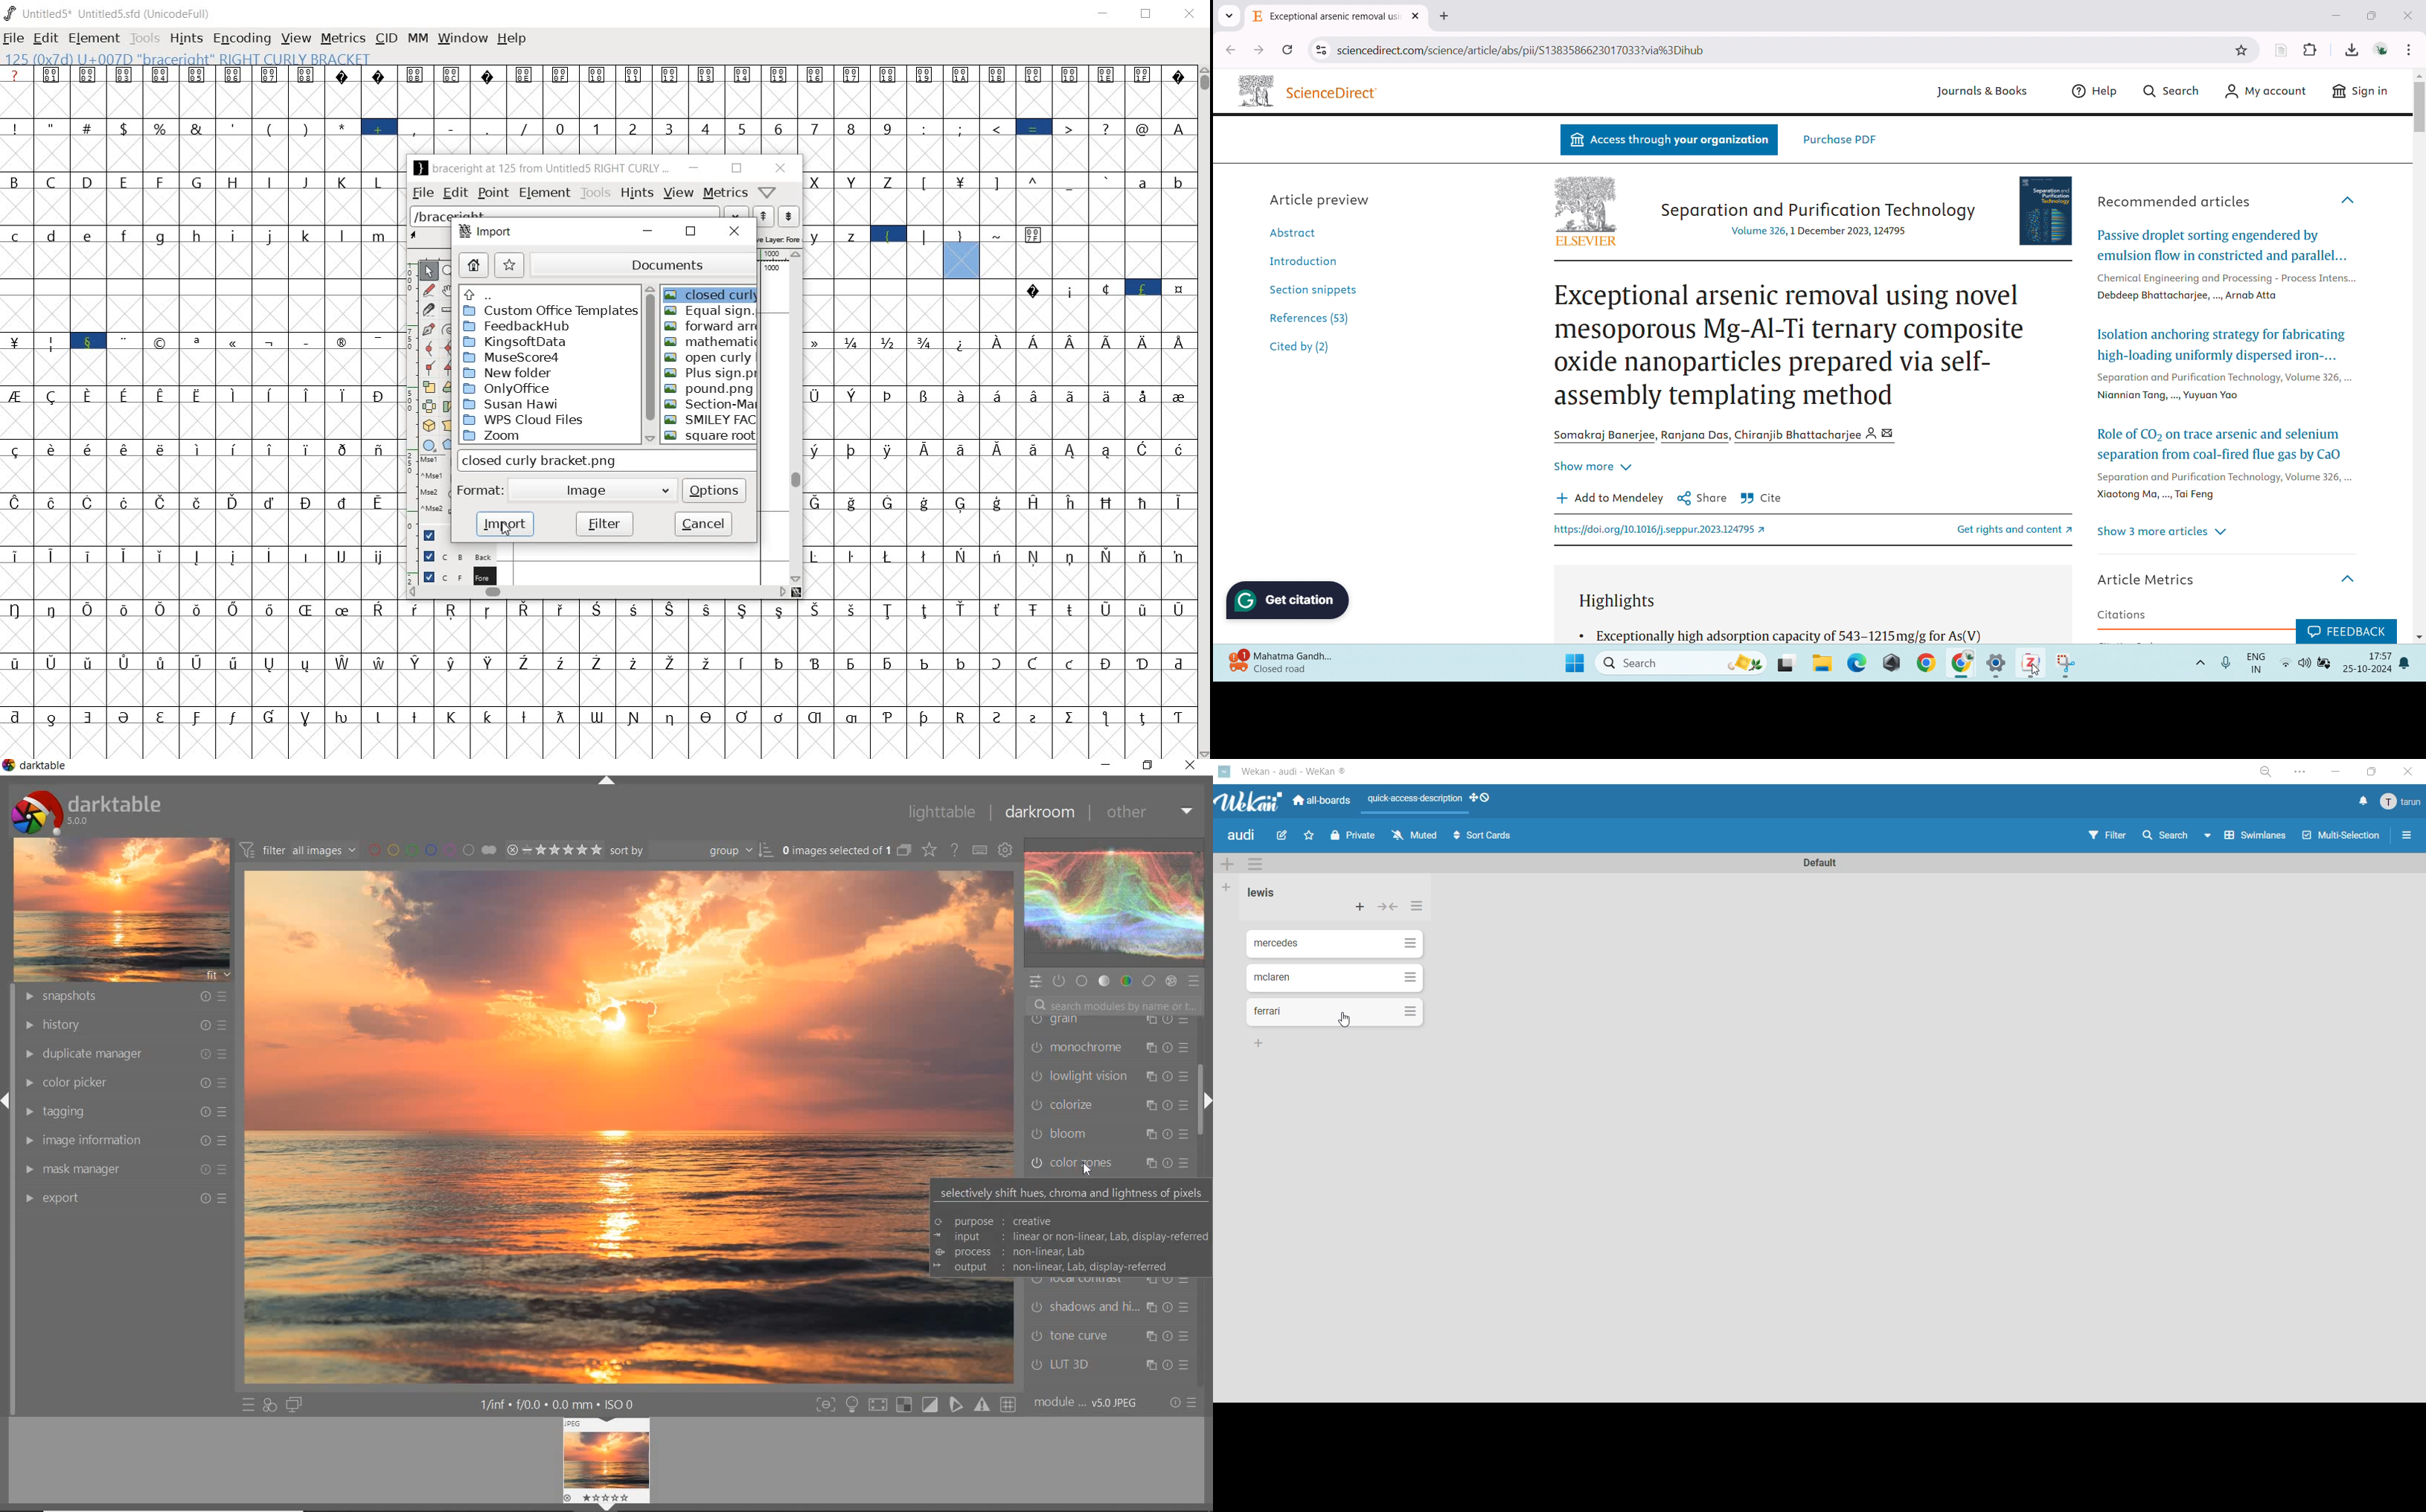  What do you see at coordinates (1203, 1053) in the screenshot?
I see `SCROLLBAR` at bounding box center [1203, 1053].